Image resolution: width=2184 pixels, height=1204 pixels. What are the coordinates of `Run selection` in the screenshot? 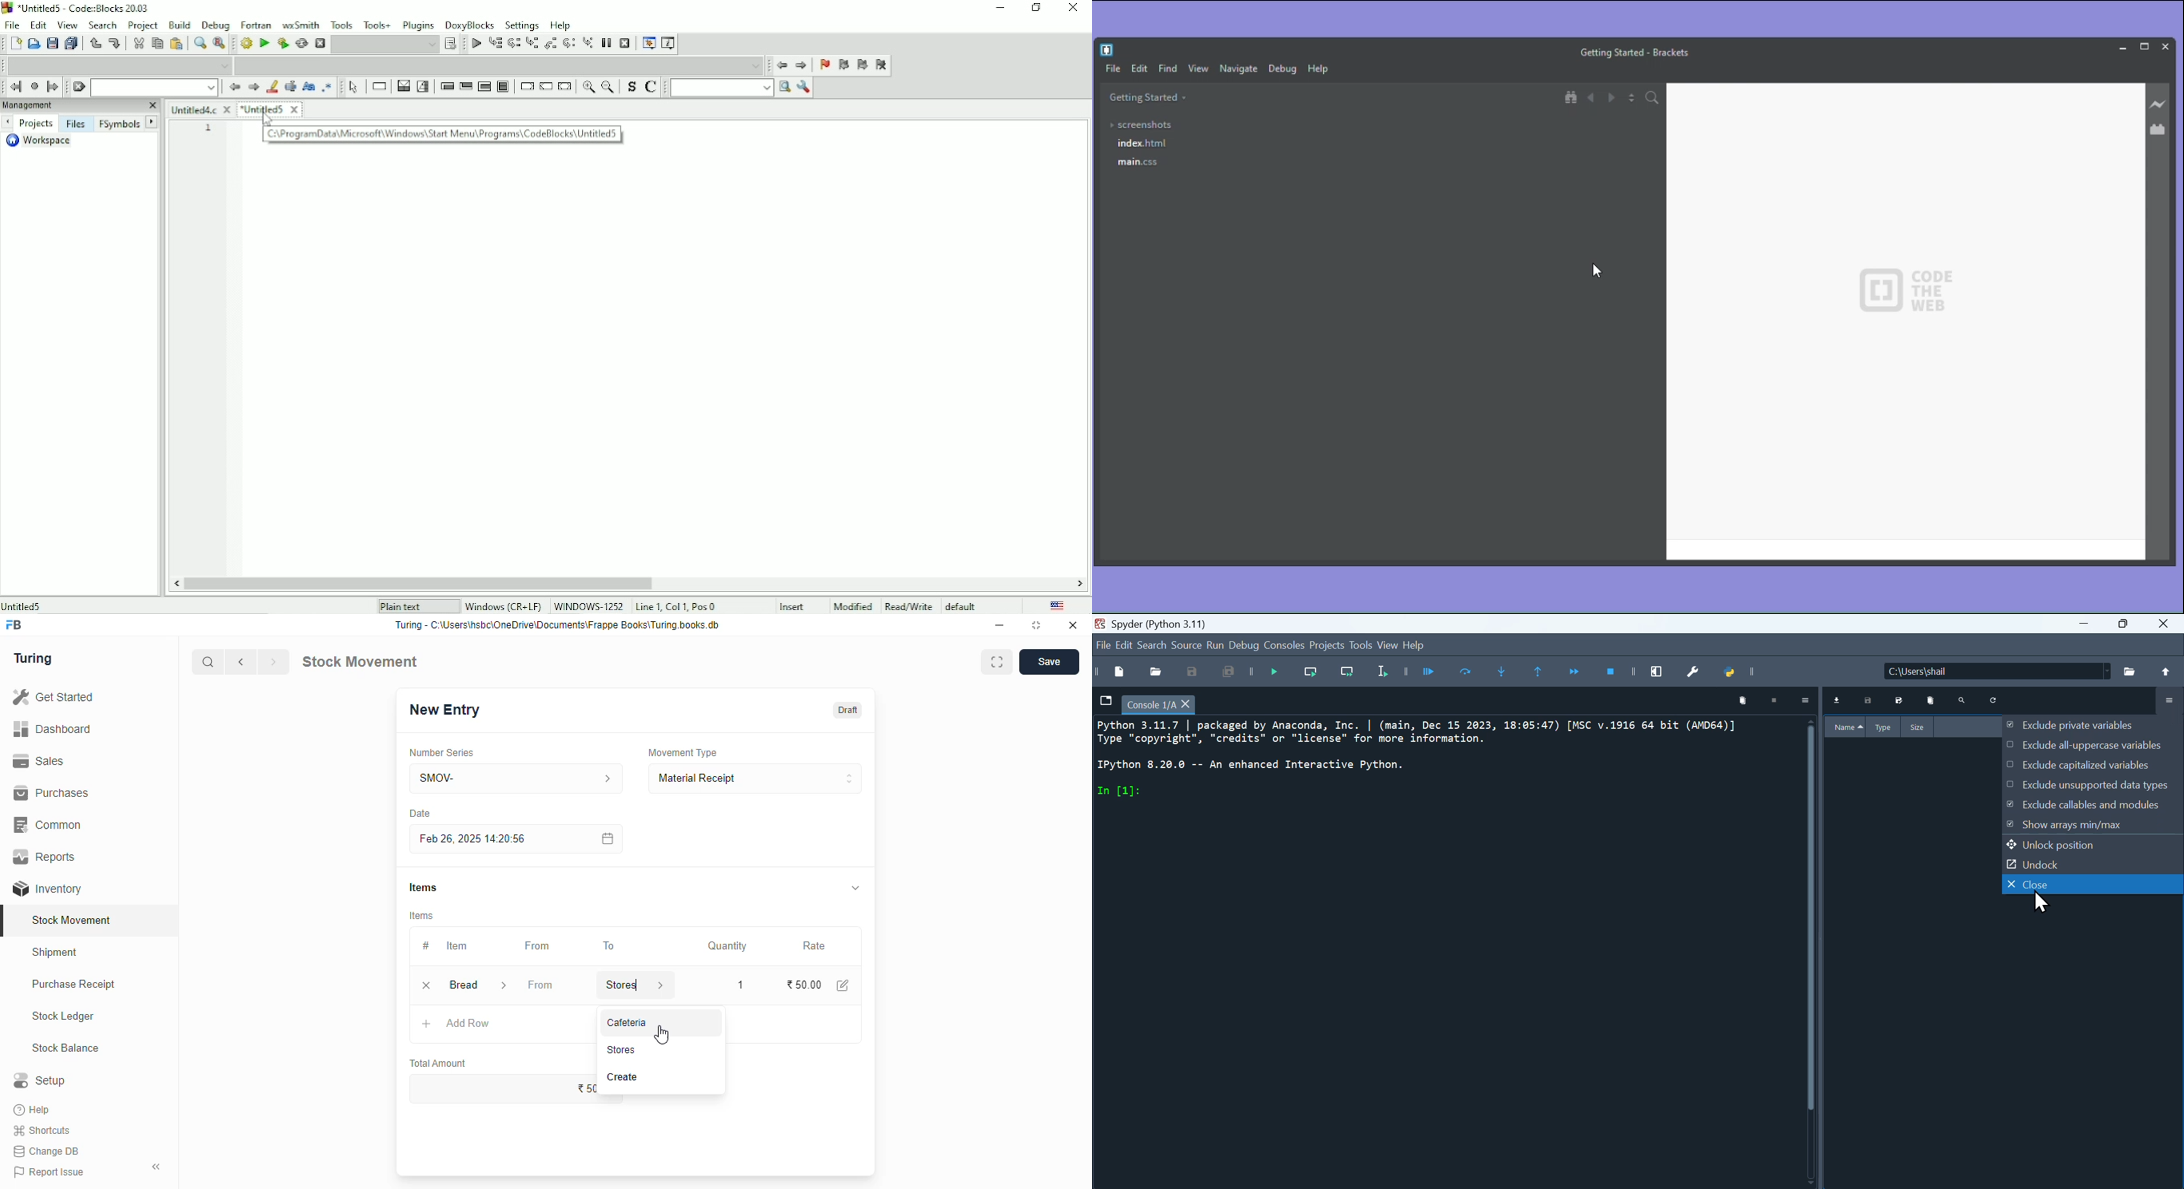 It's located at (1392, 674).